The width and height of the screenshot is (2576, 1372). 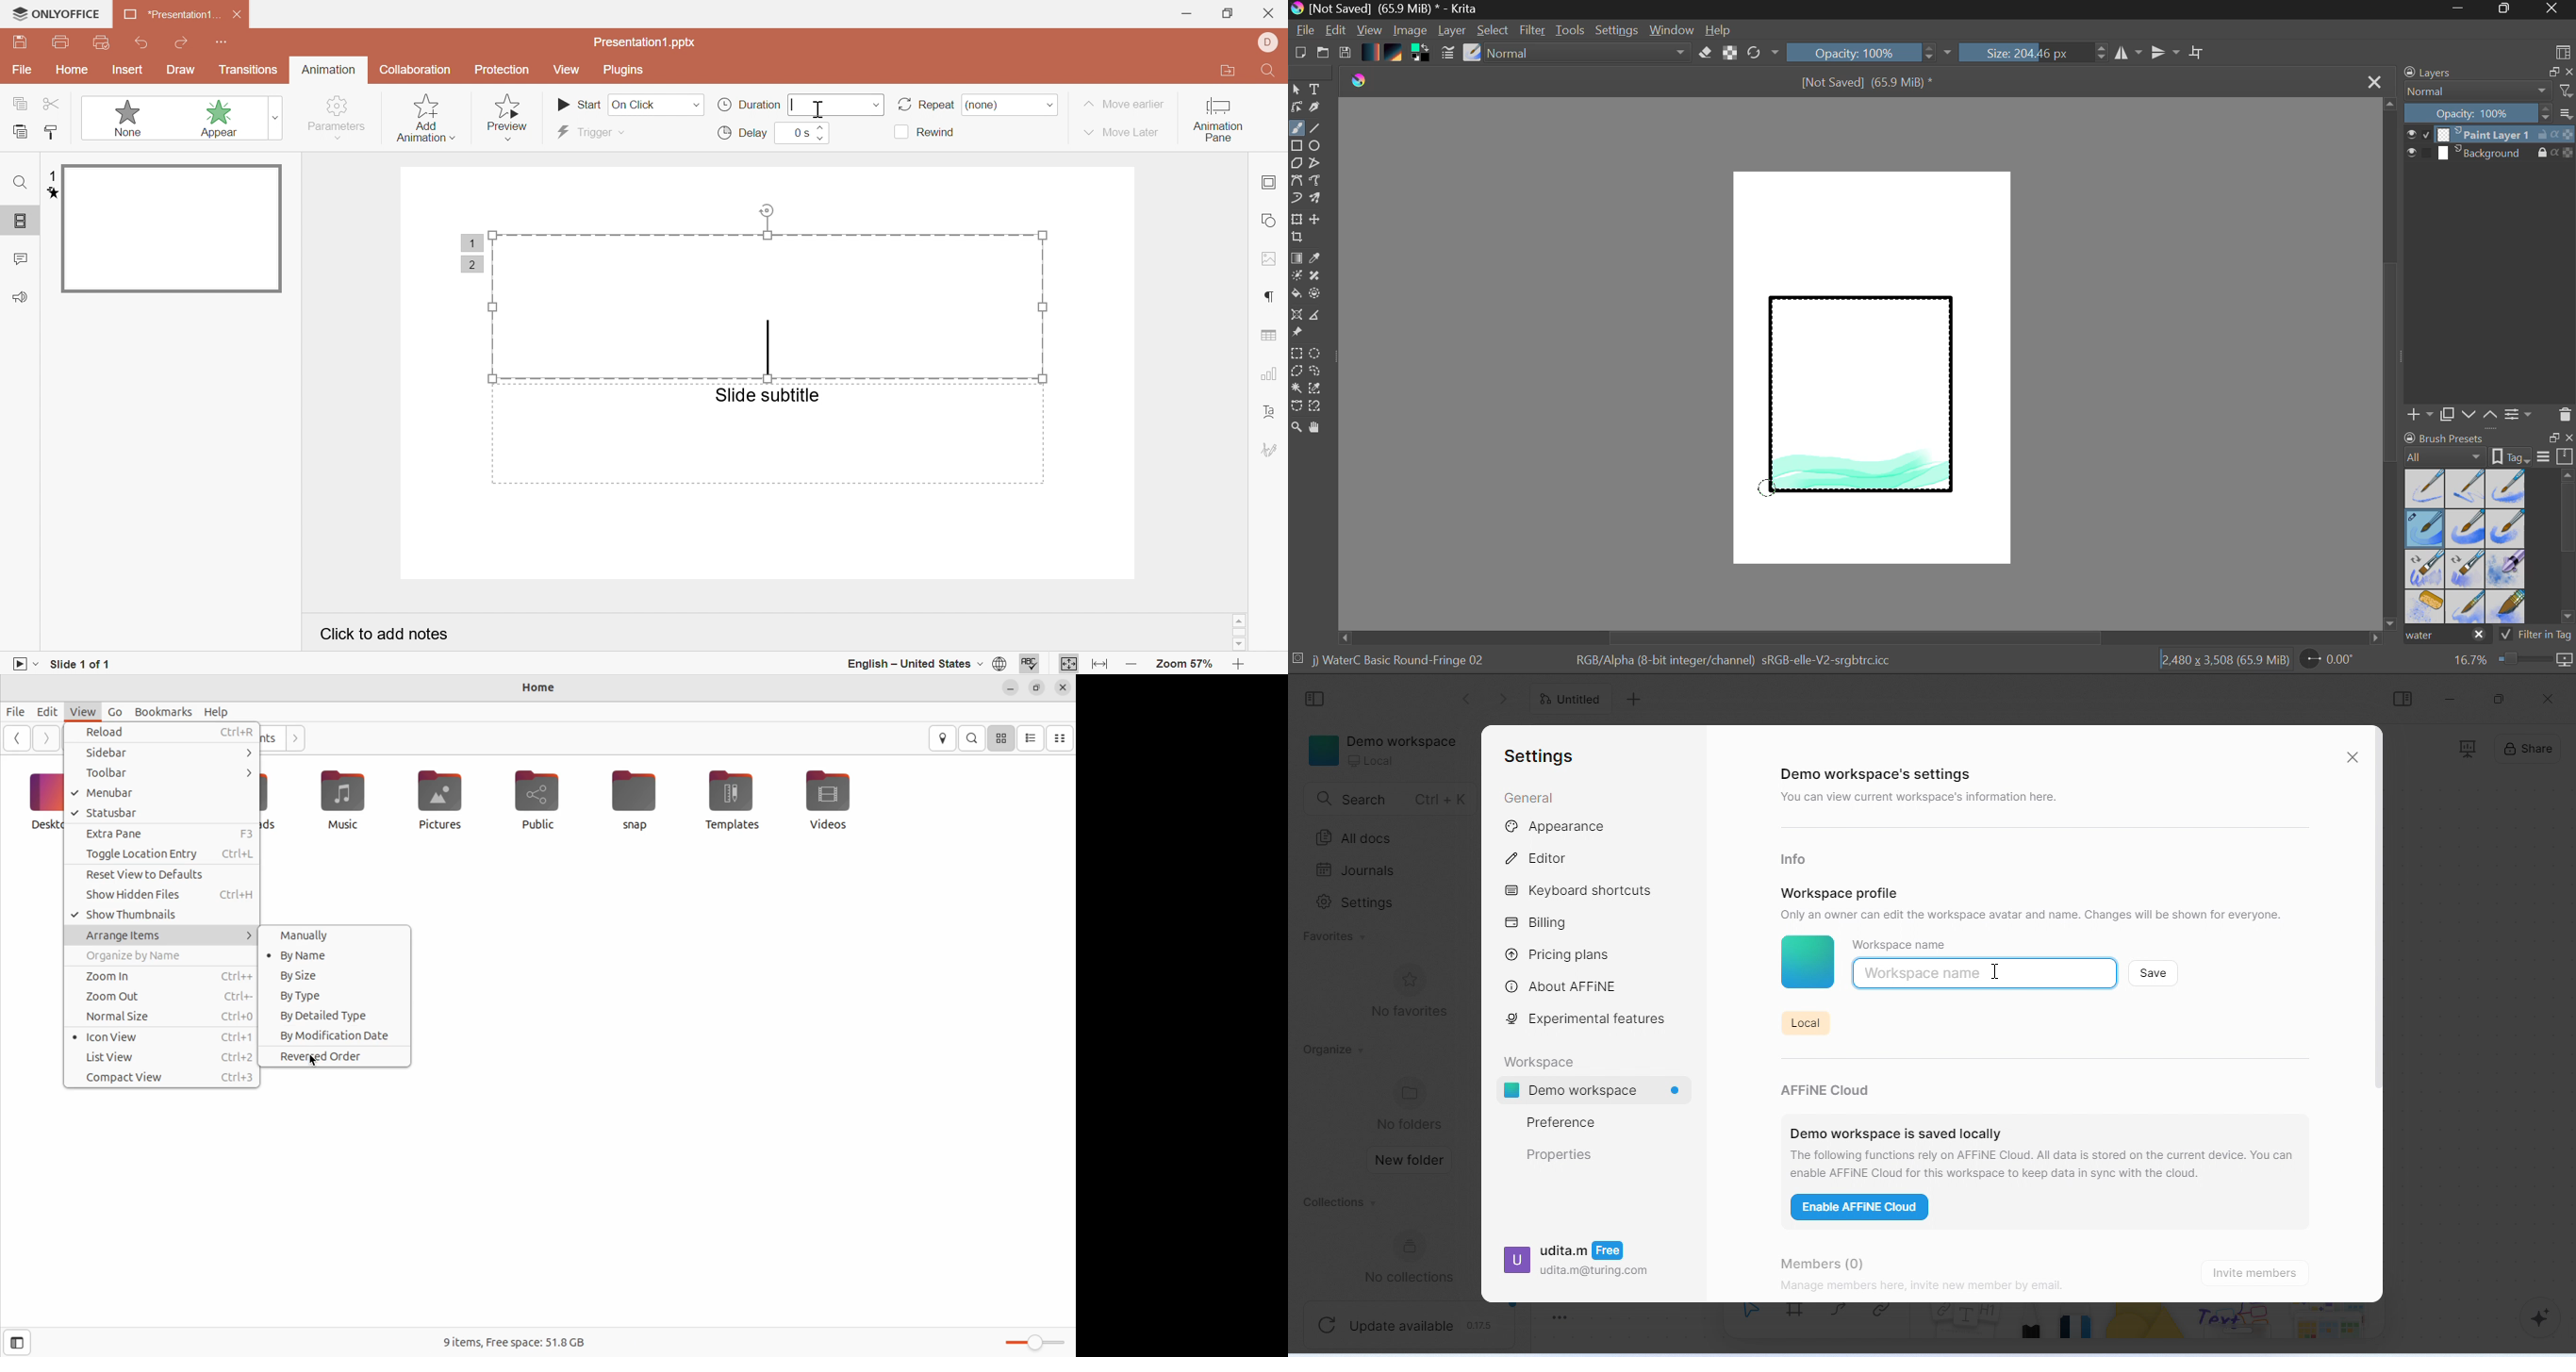 What do you see at coordinates (1218, 121) in the screenshot?
I see `animation pane` at bounding box center [1218, 121].